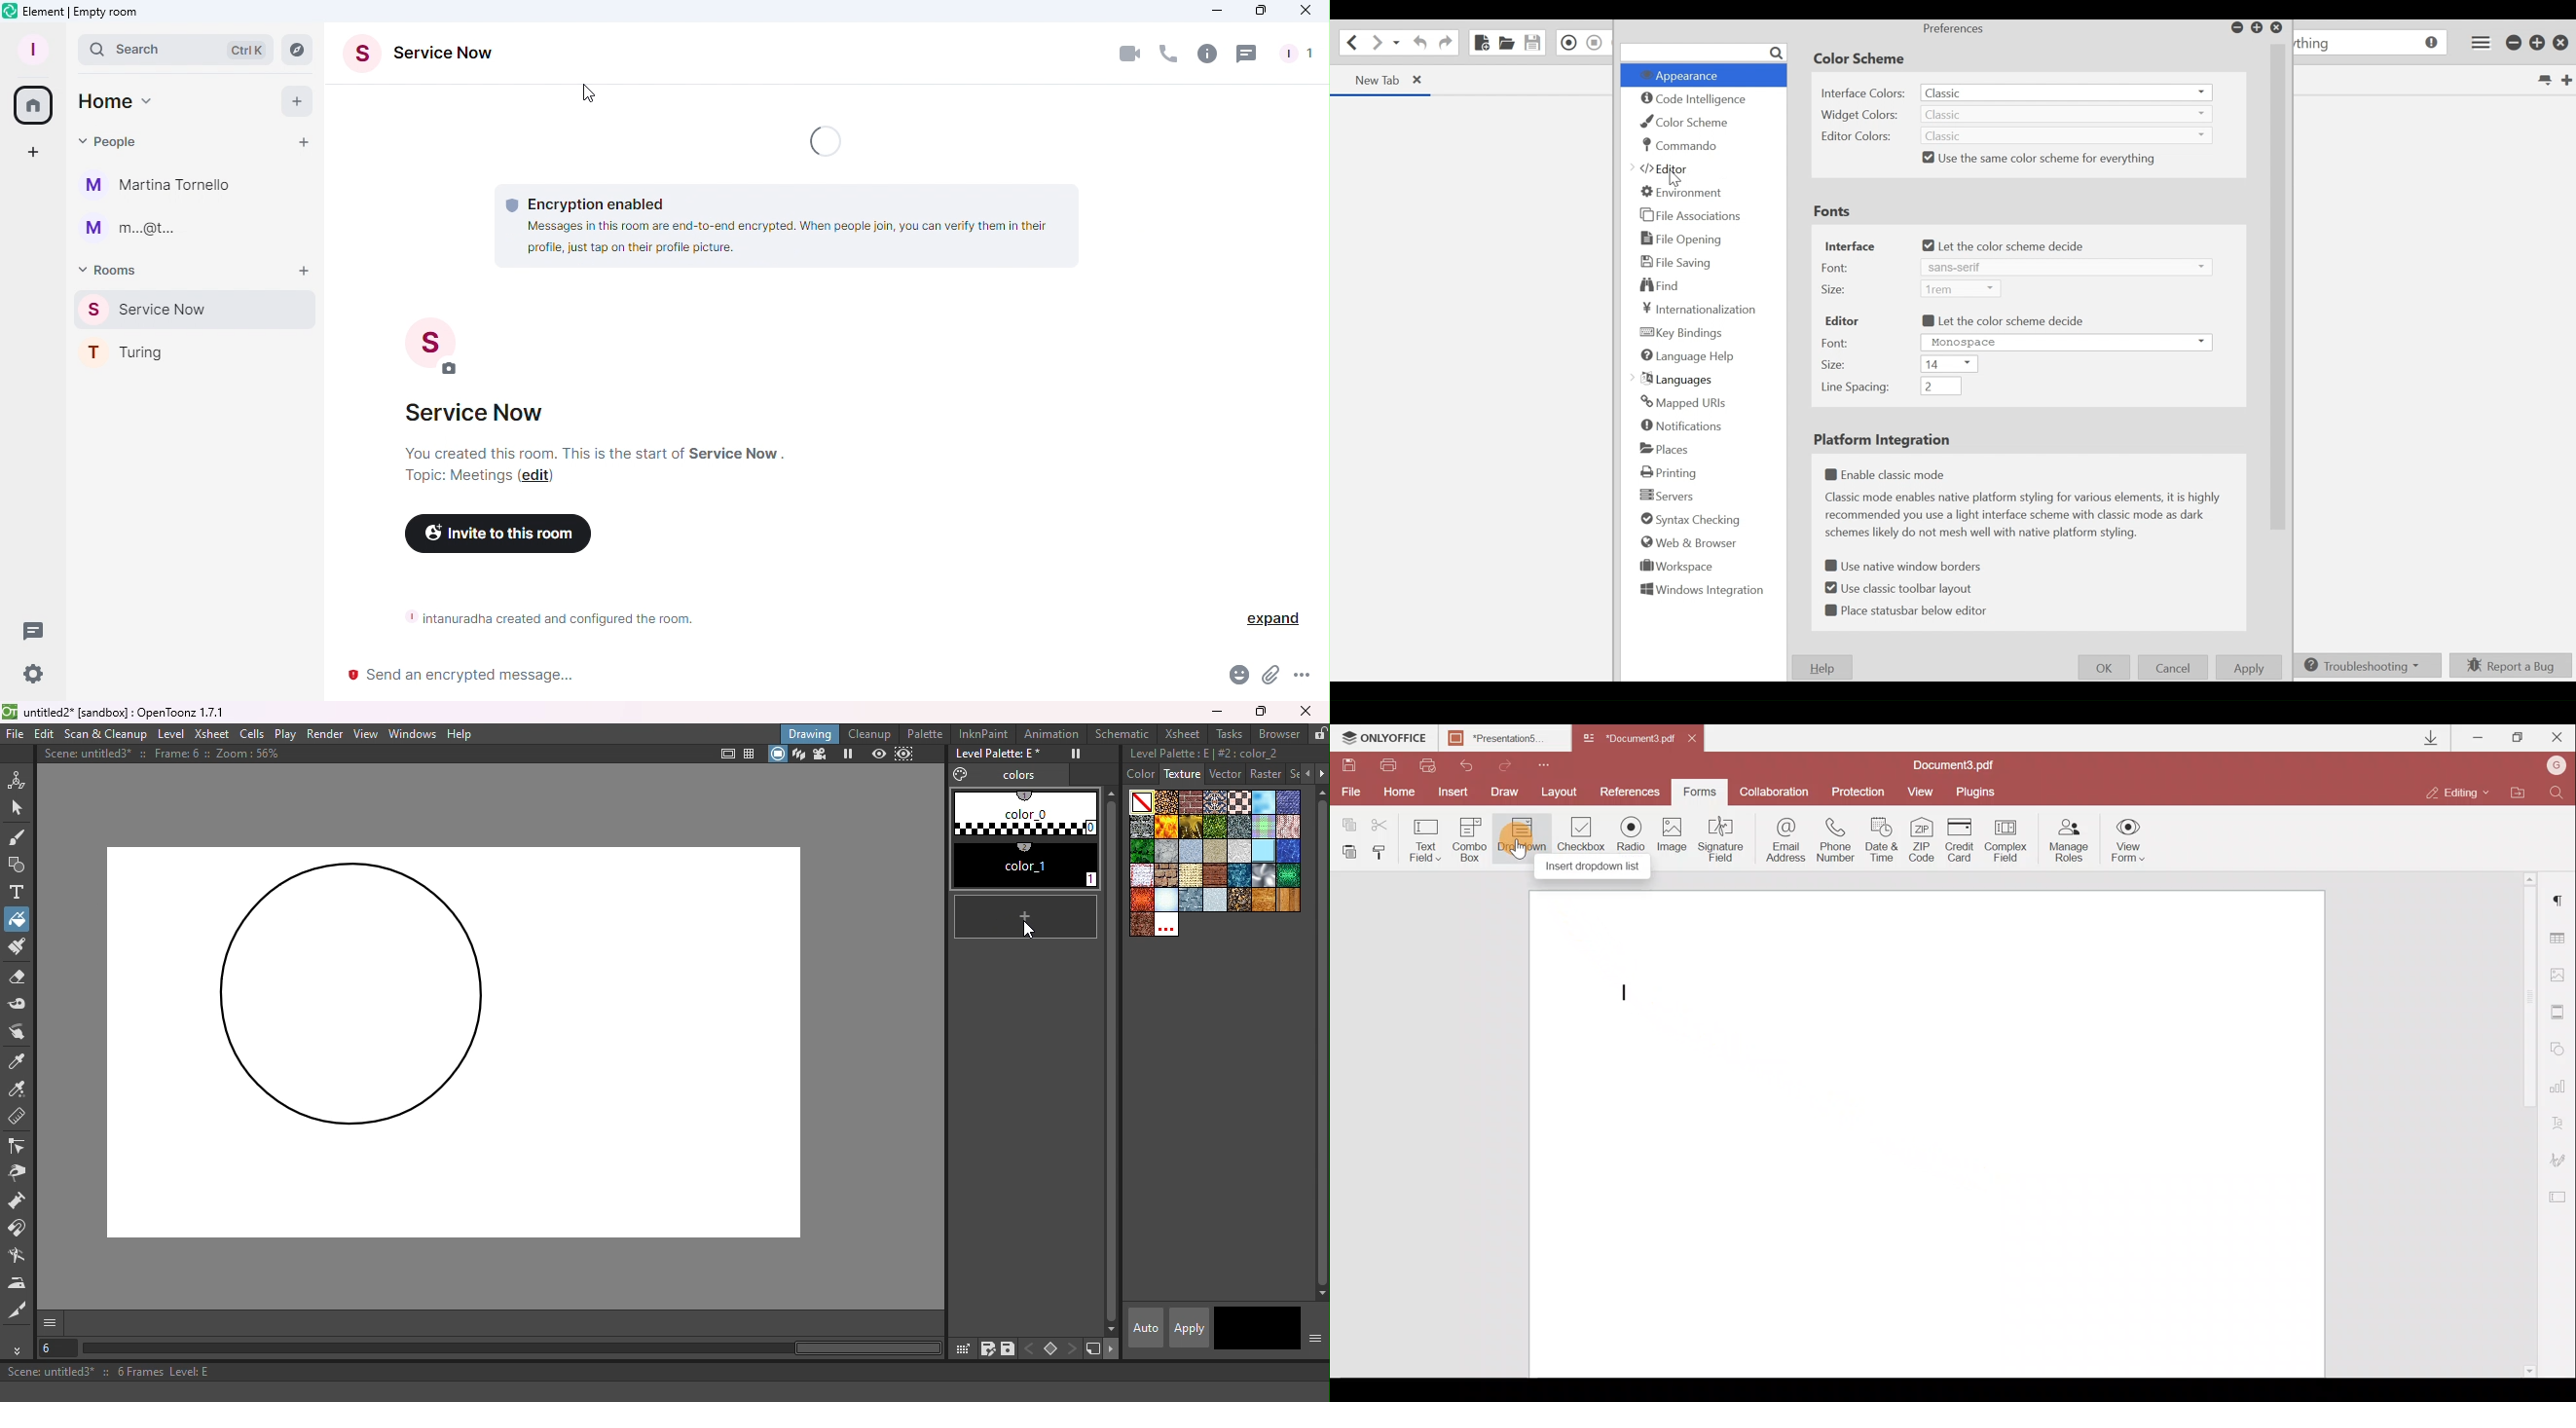 This screenshot has height=1428, width=2576. I want to click on Control point editor tool, so click(18, 1145).